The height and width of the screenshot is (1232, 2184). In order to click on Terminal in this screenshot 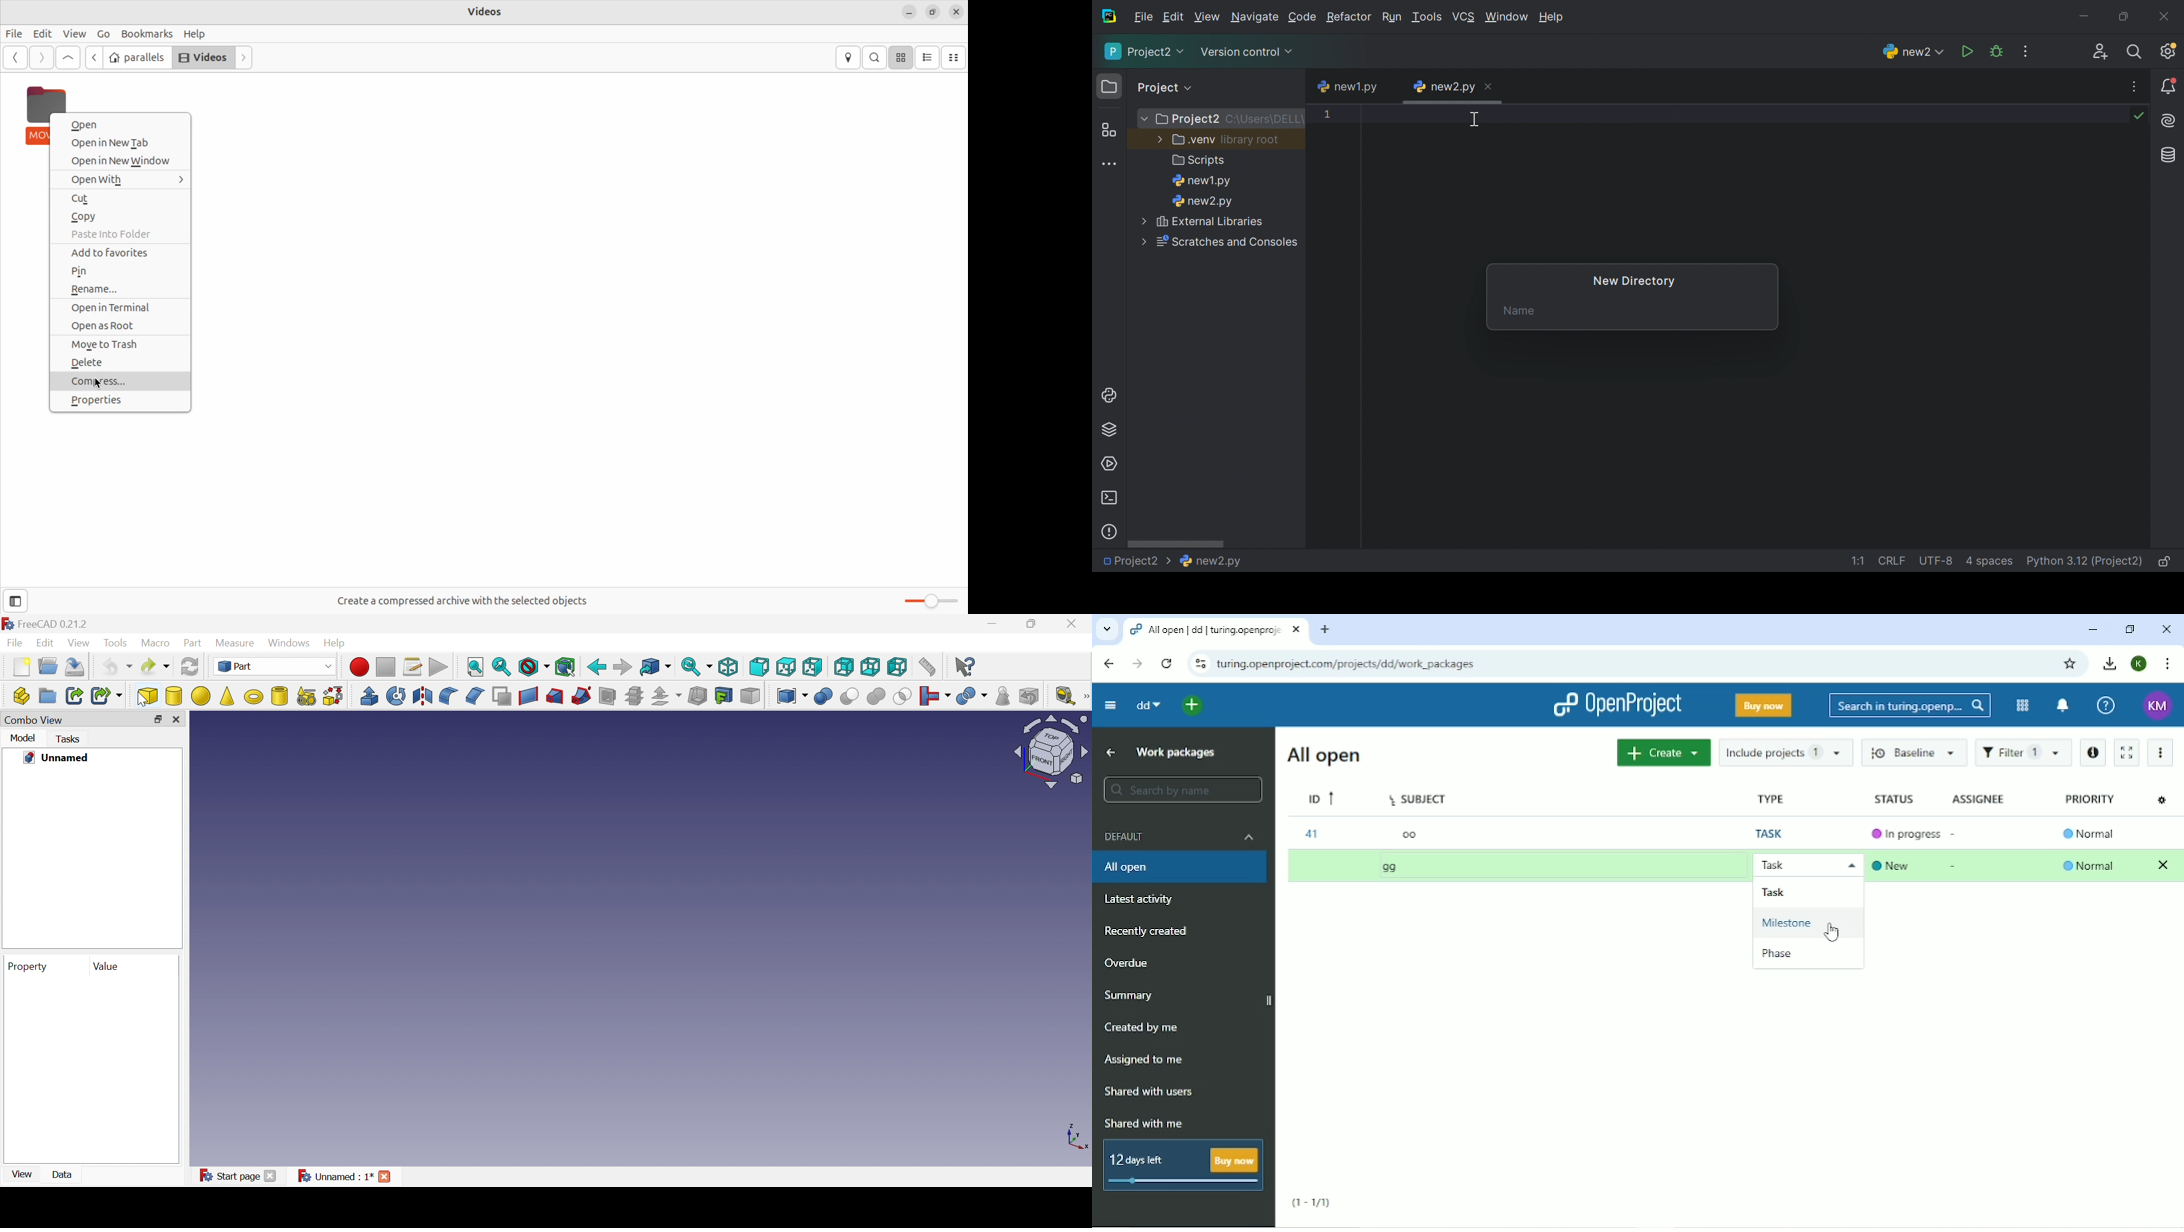, I will do `click(1110, 498)`.